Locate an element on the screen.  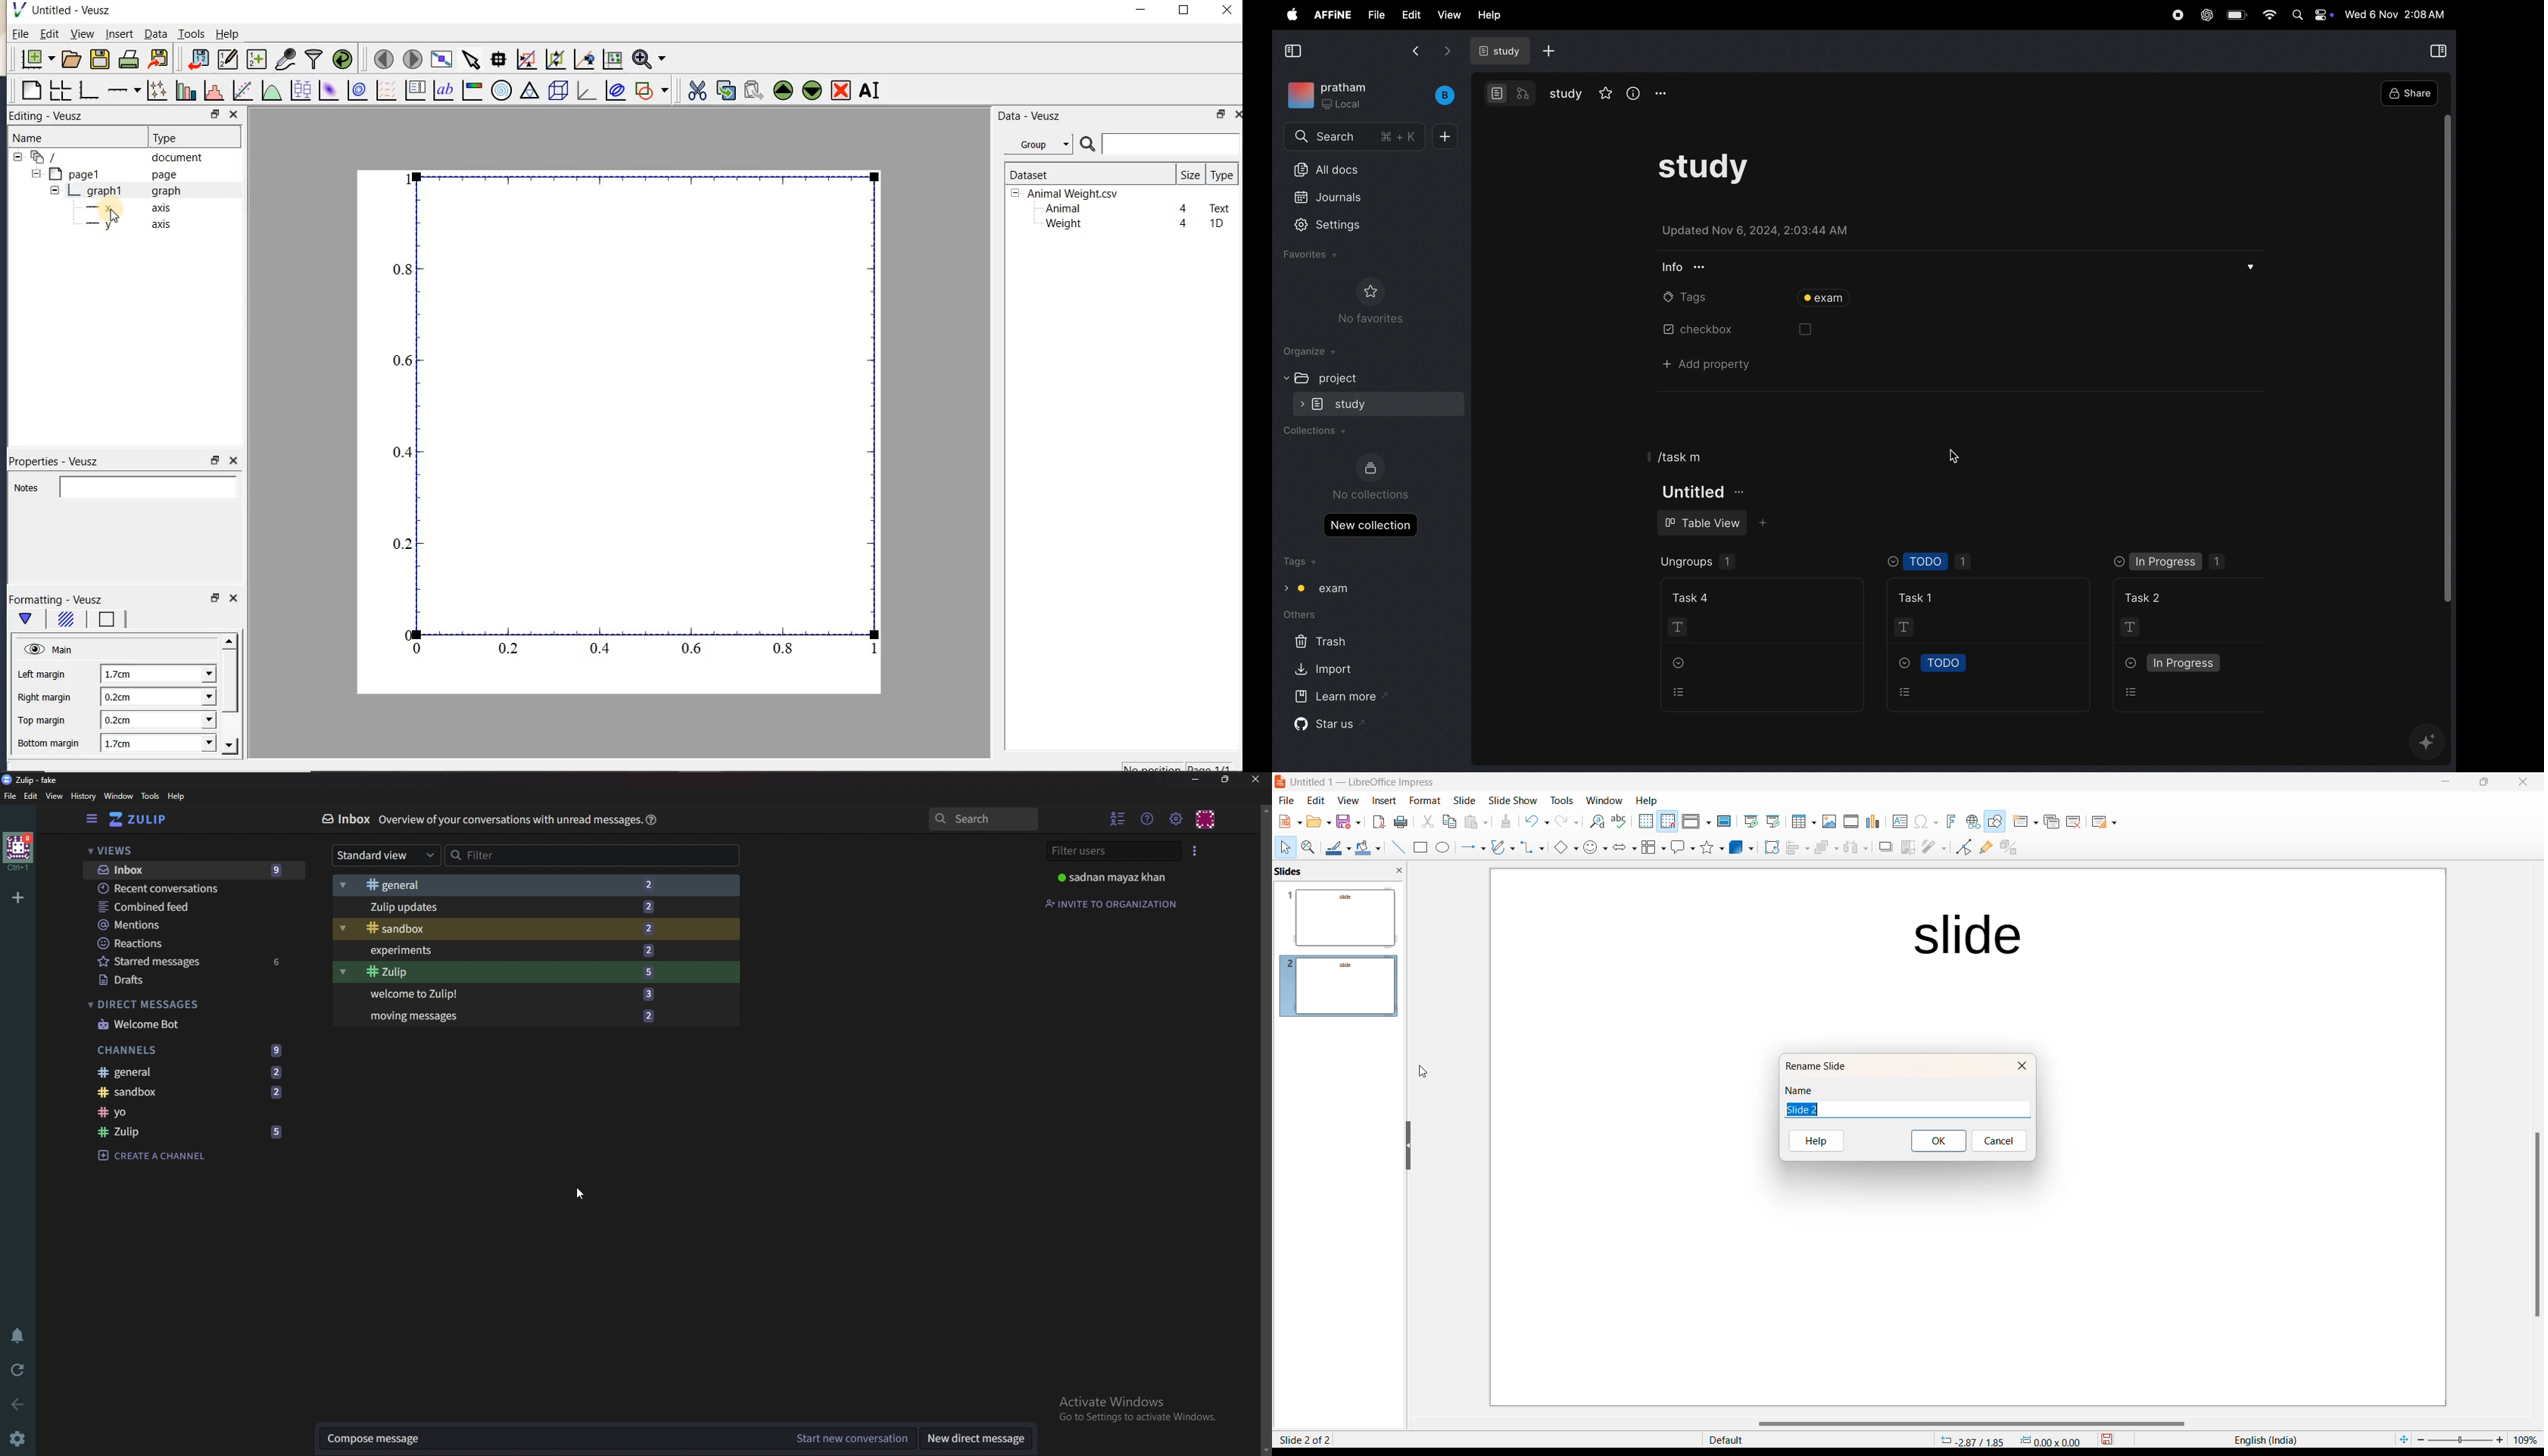
Toggle end point edit mode is located at coordinates (1962, 848).